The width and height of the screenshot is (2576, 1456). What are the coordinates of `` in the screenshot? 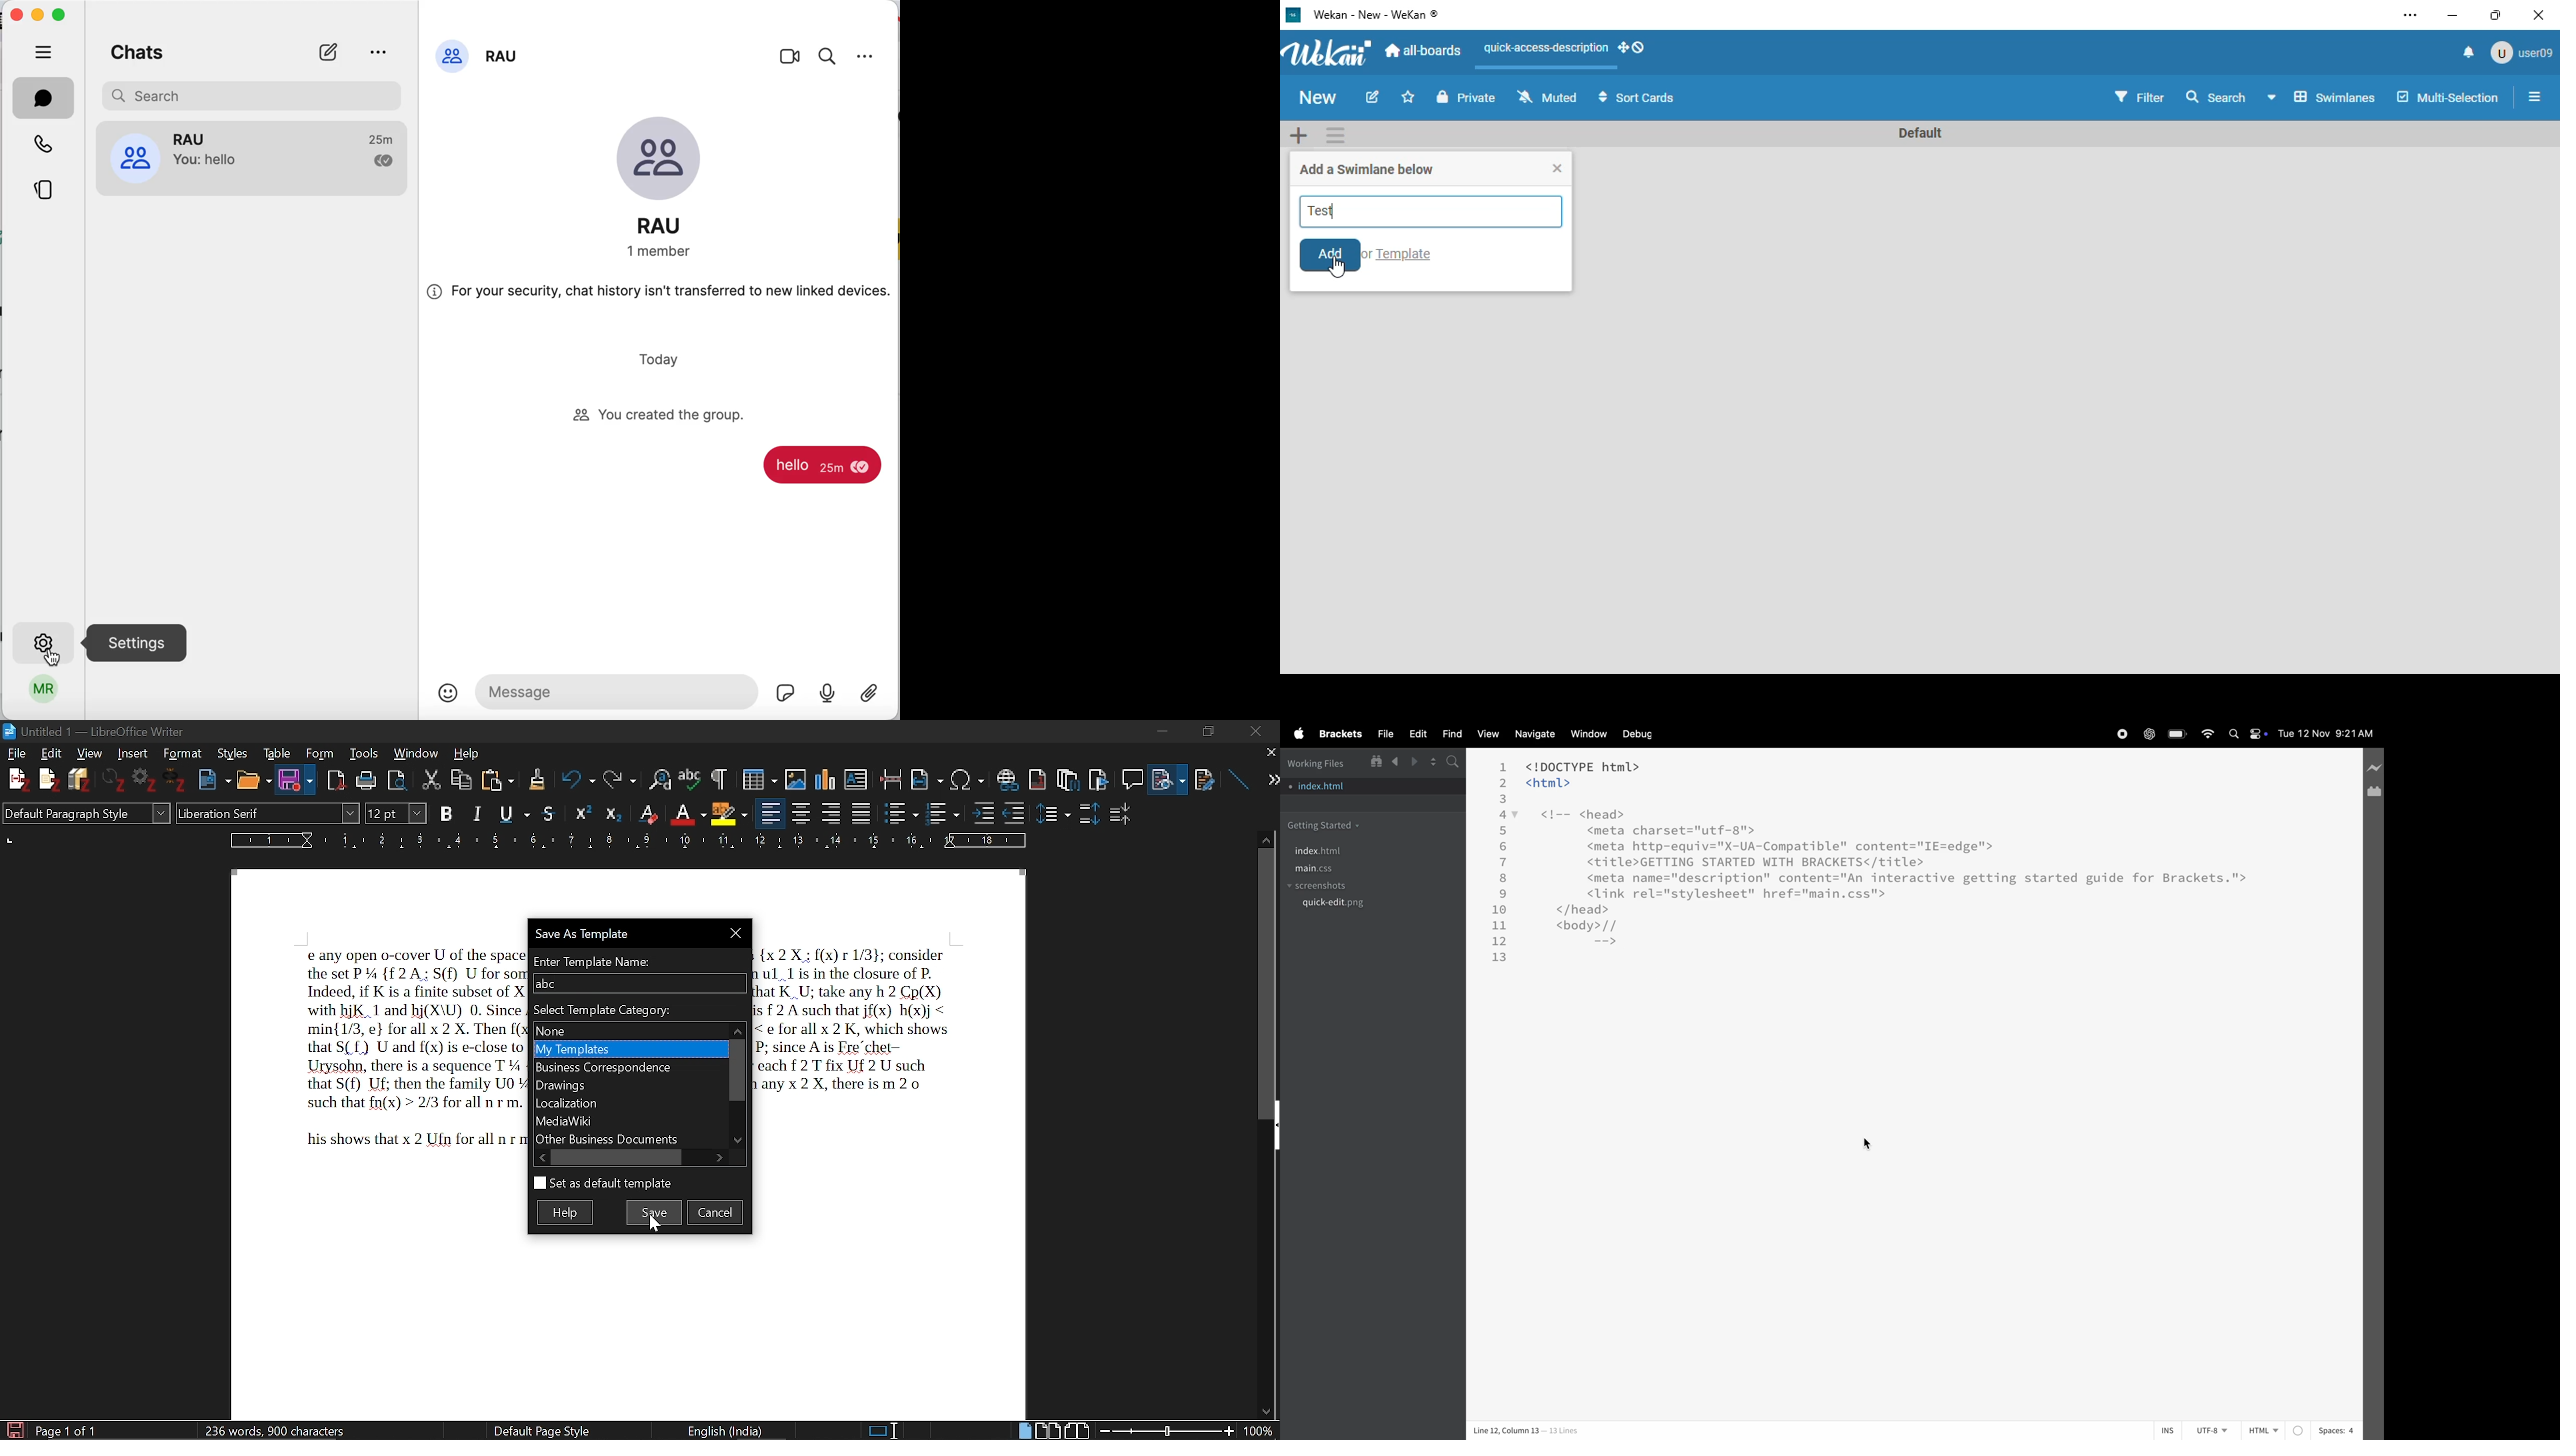 It's located at (49, 781).